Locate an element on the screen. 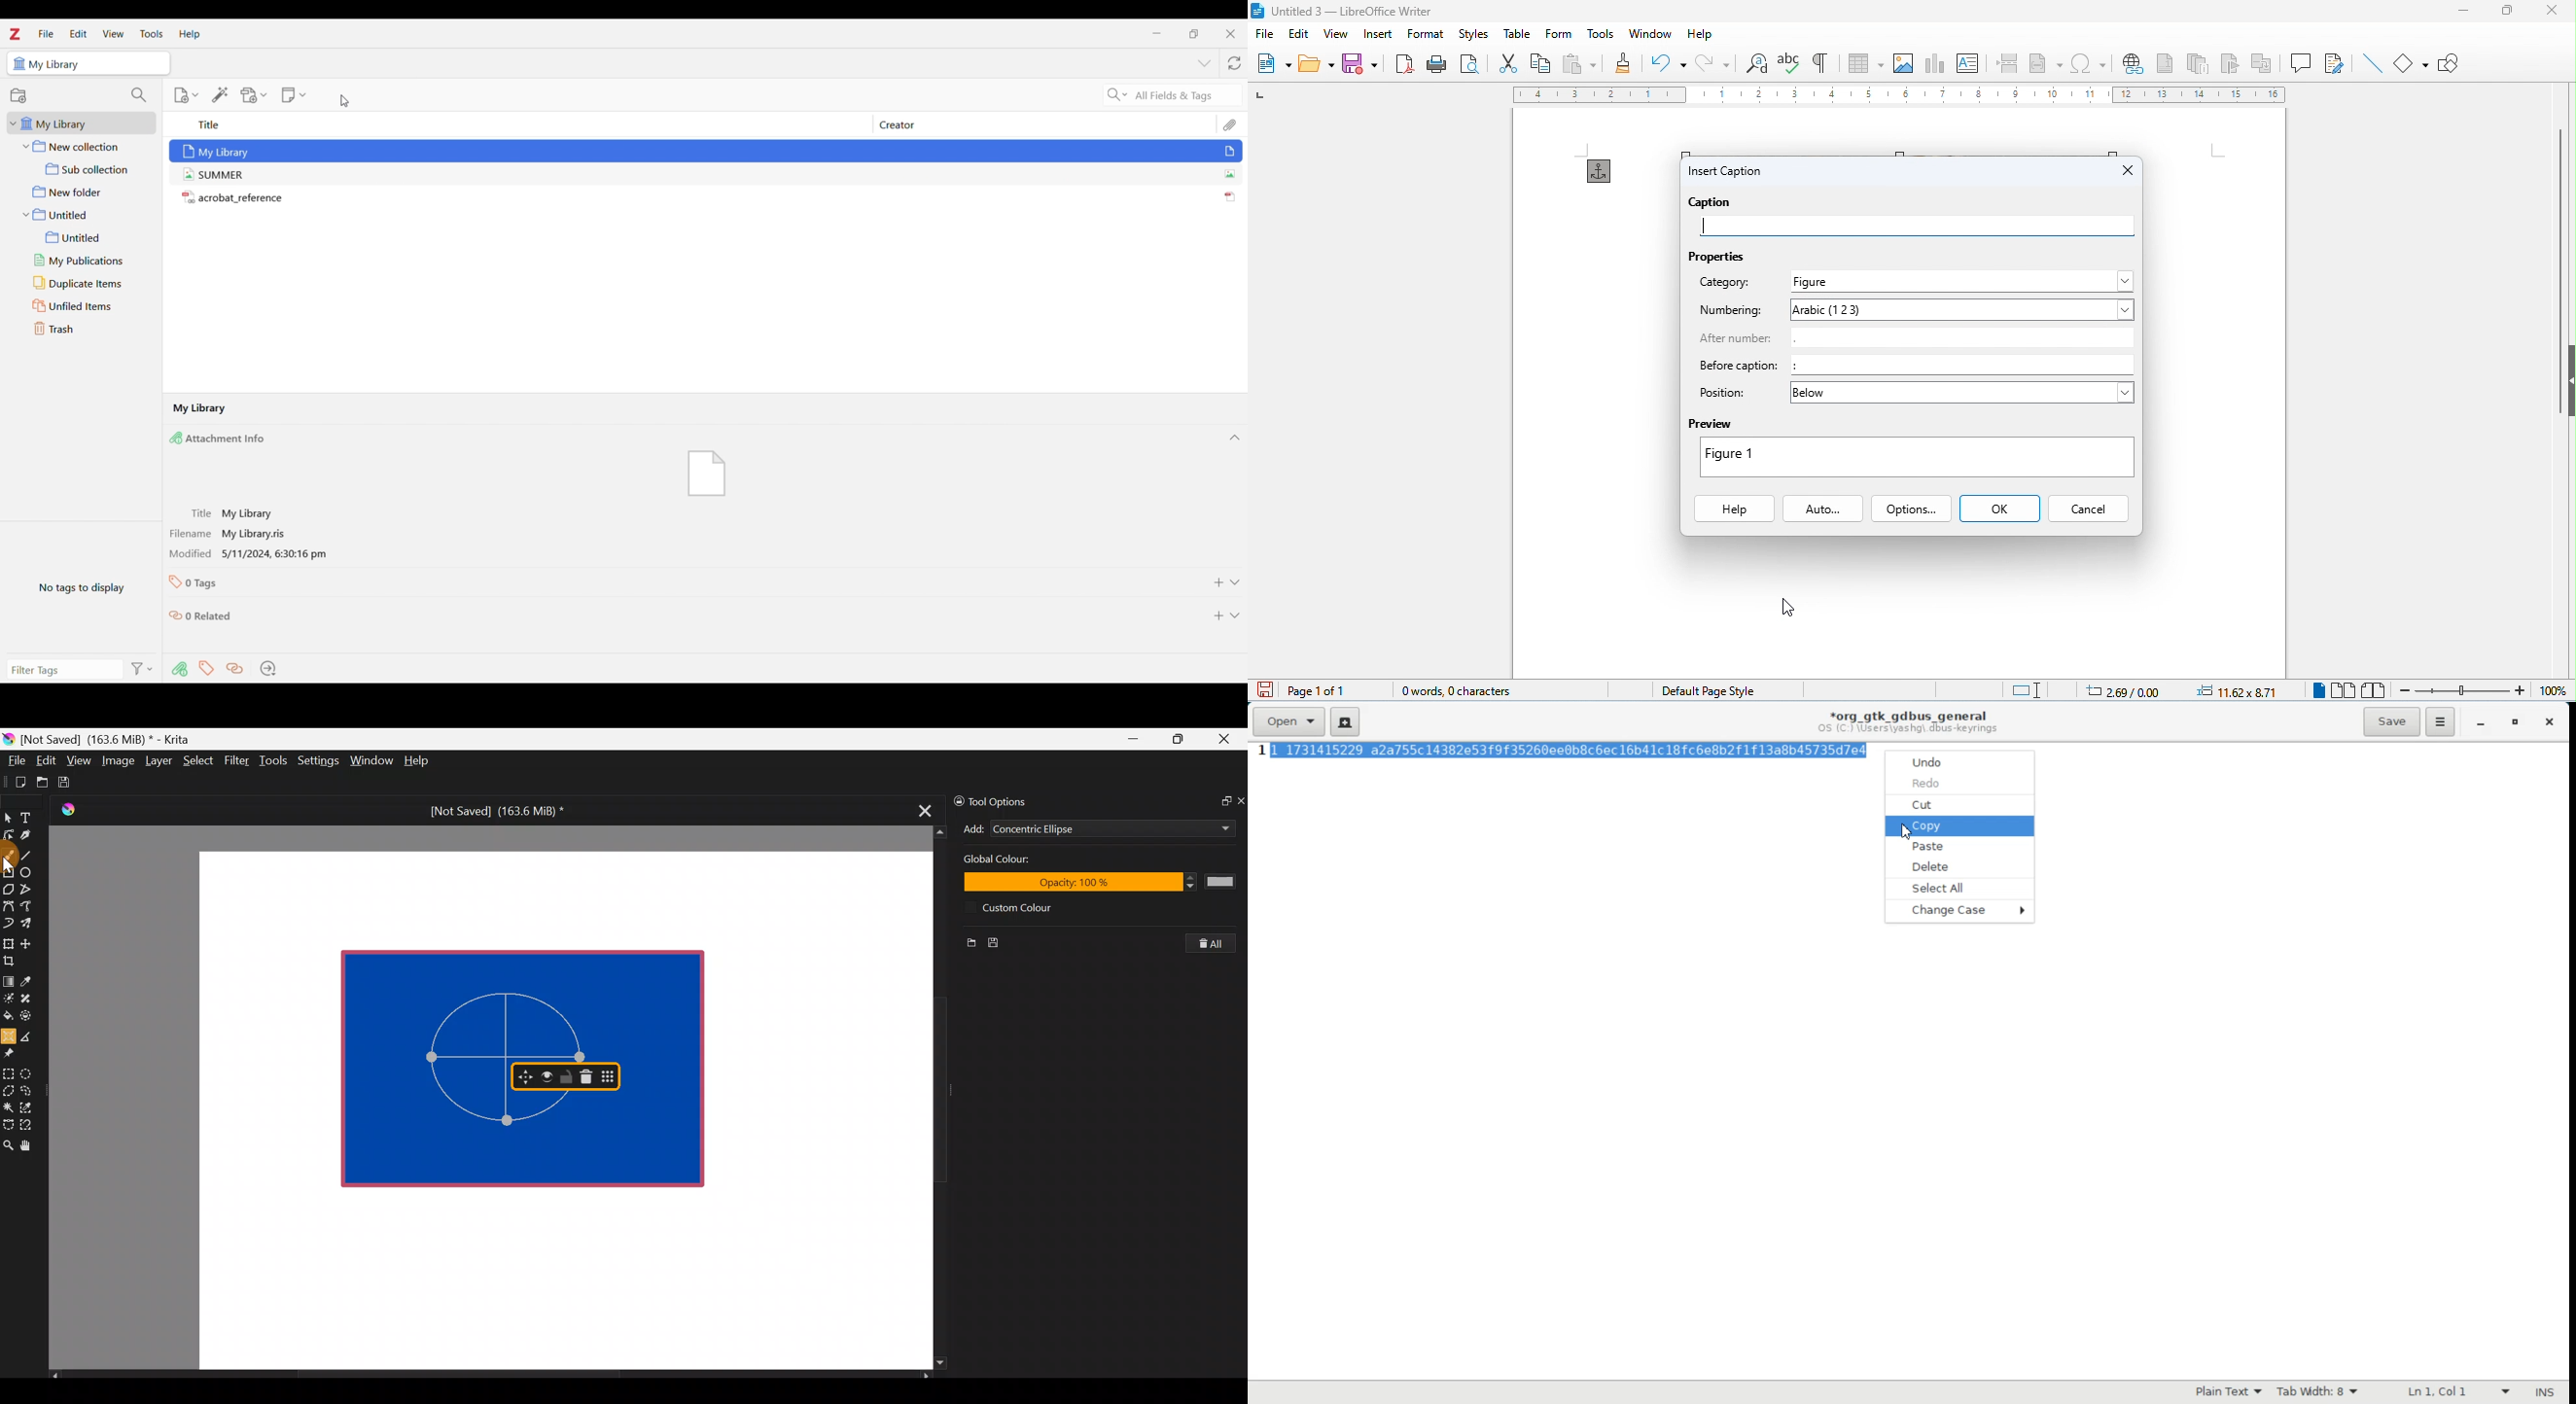  My library folder is located at coordinates (77, 123).